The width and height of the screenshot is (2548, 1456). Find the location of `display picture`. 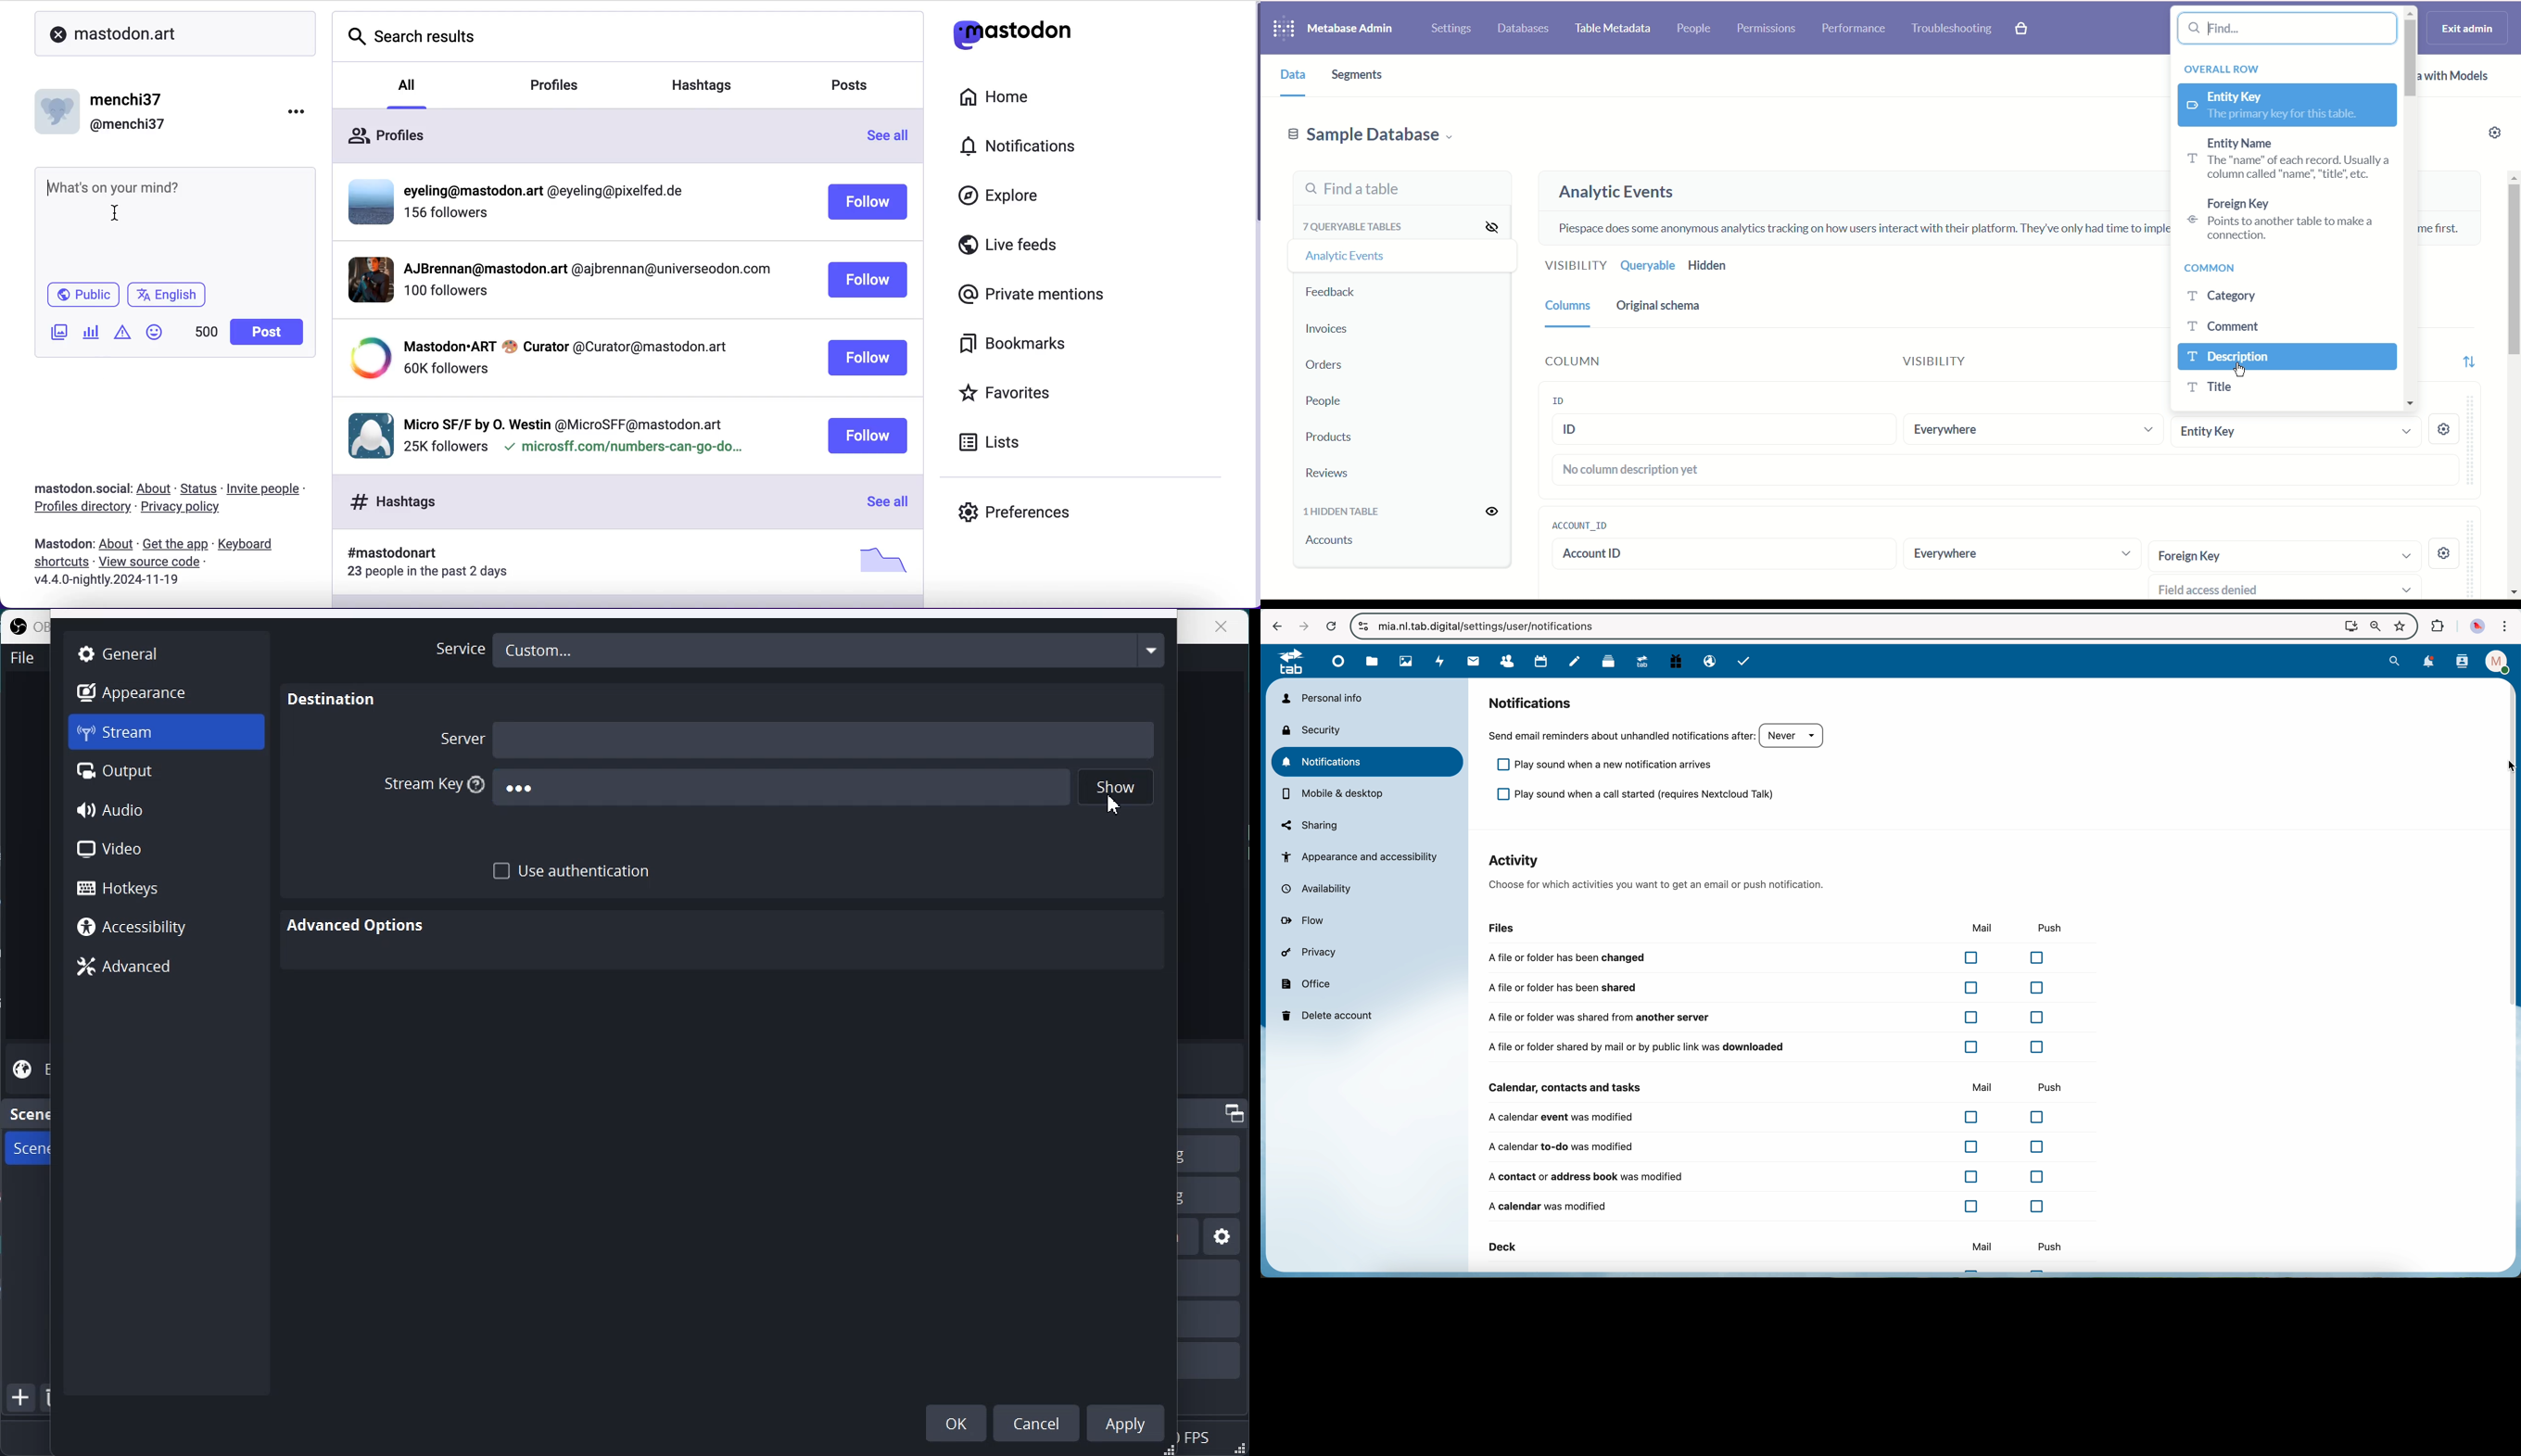

display picture is located at coordinates (367, 200).